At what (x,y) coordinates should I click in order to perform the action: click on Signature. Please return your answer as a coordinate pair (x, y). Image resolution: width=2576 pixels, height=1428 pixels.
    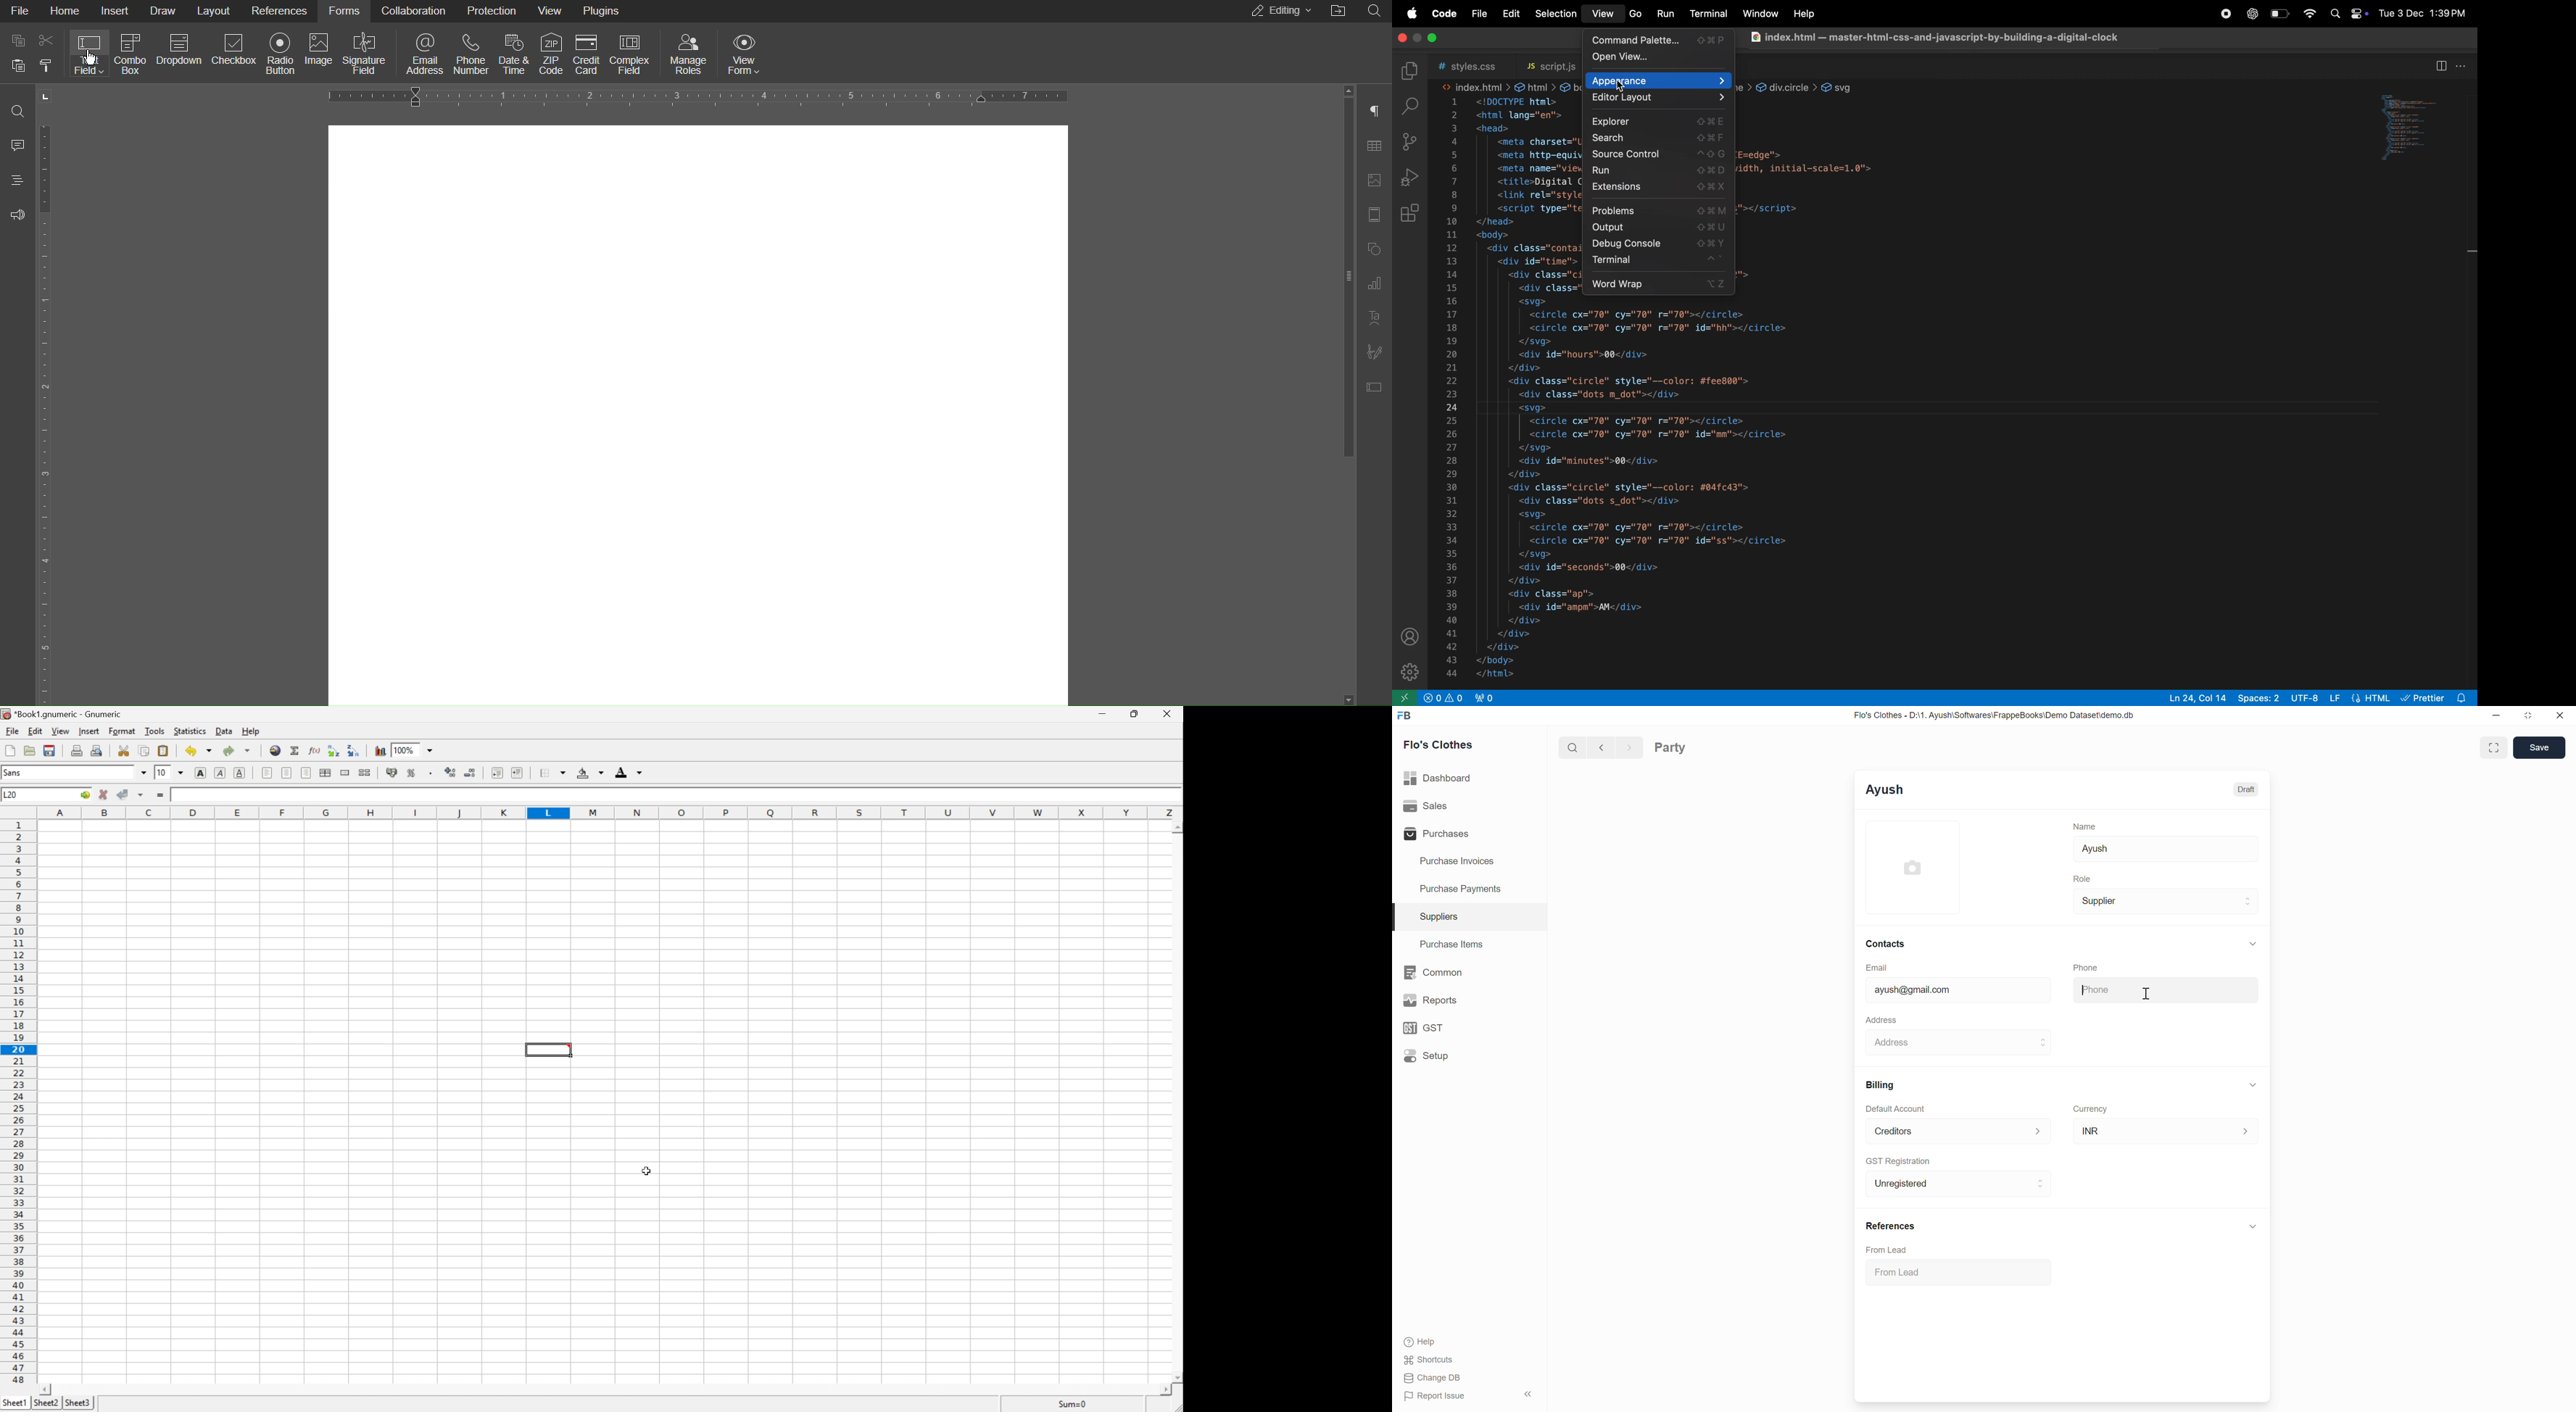
    Looking at the image, I should click on (1376, 353).